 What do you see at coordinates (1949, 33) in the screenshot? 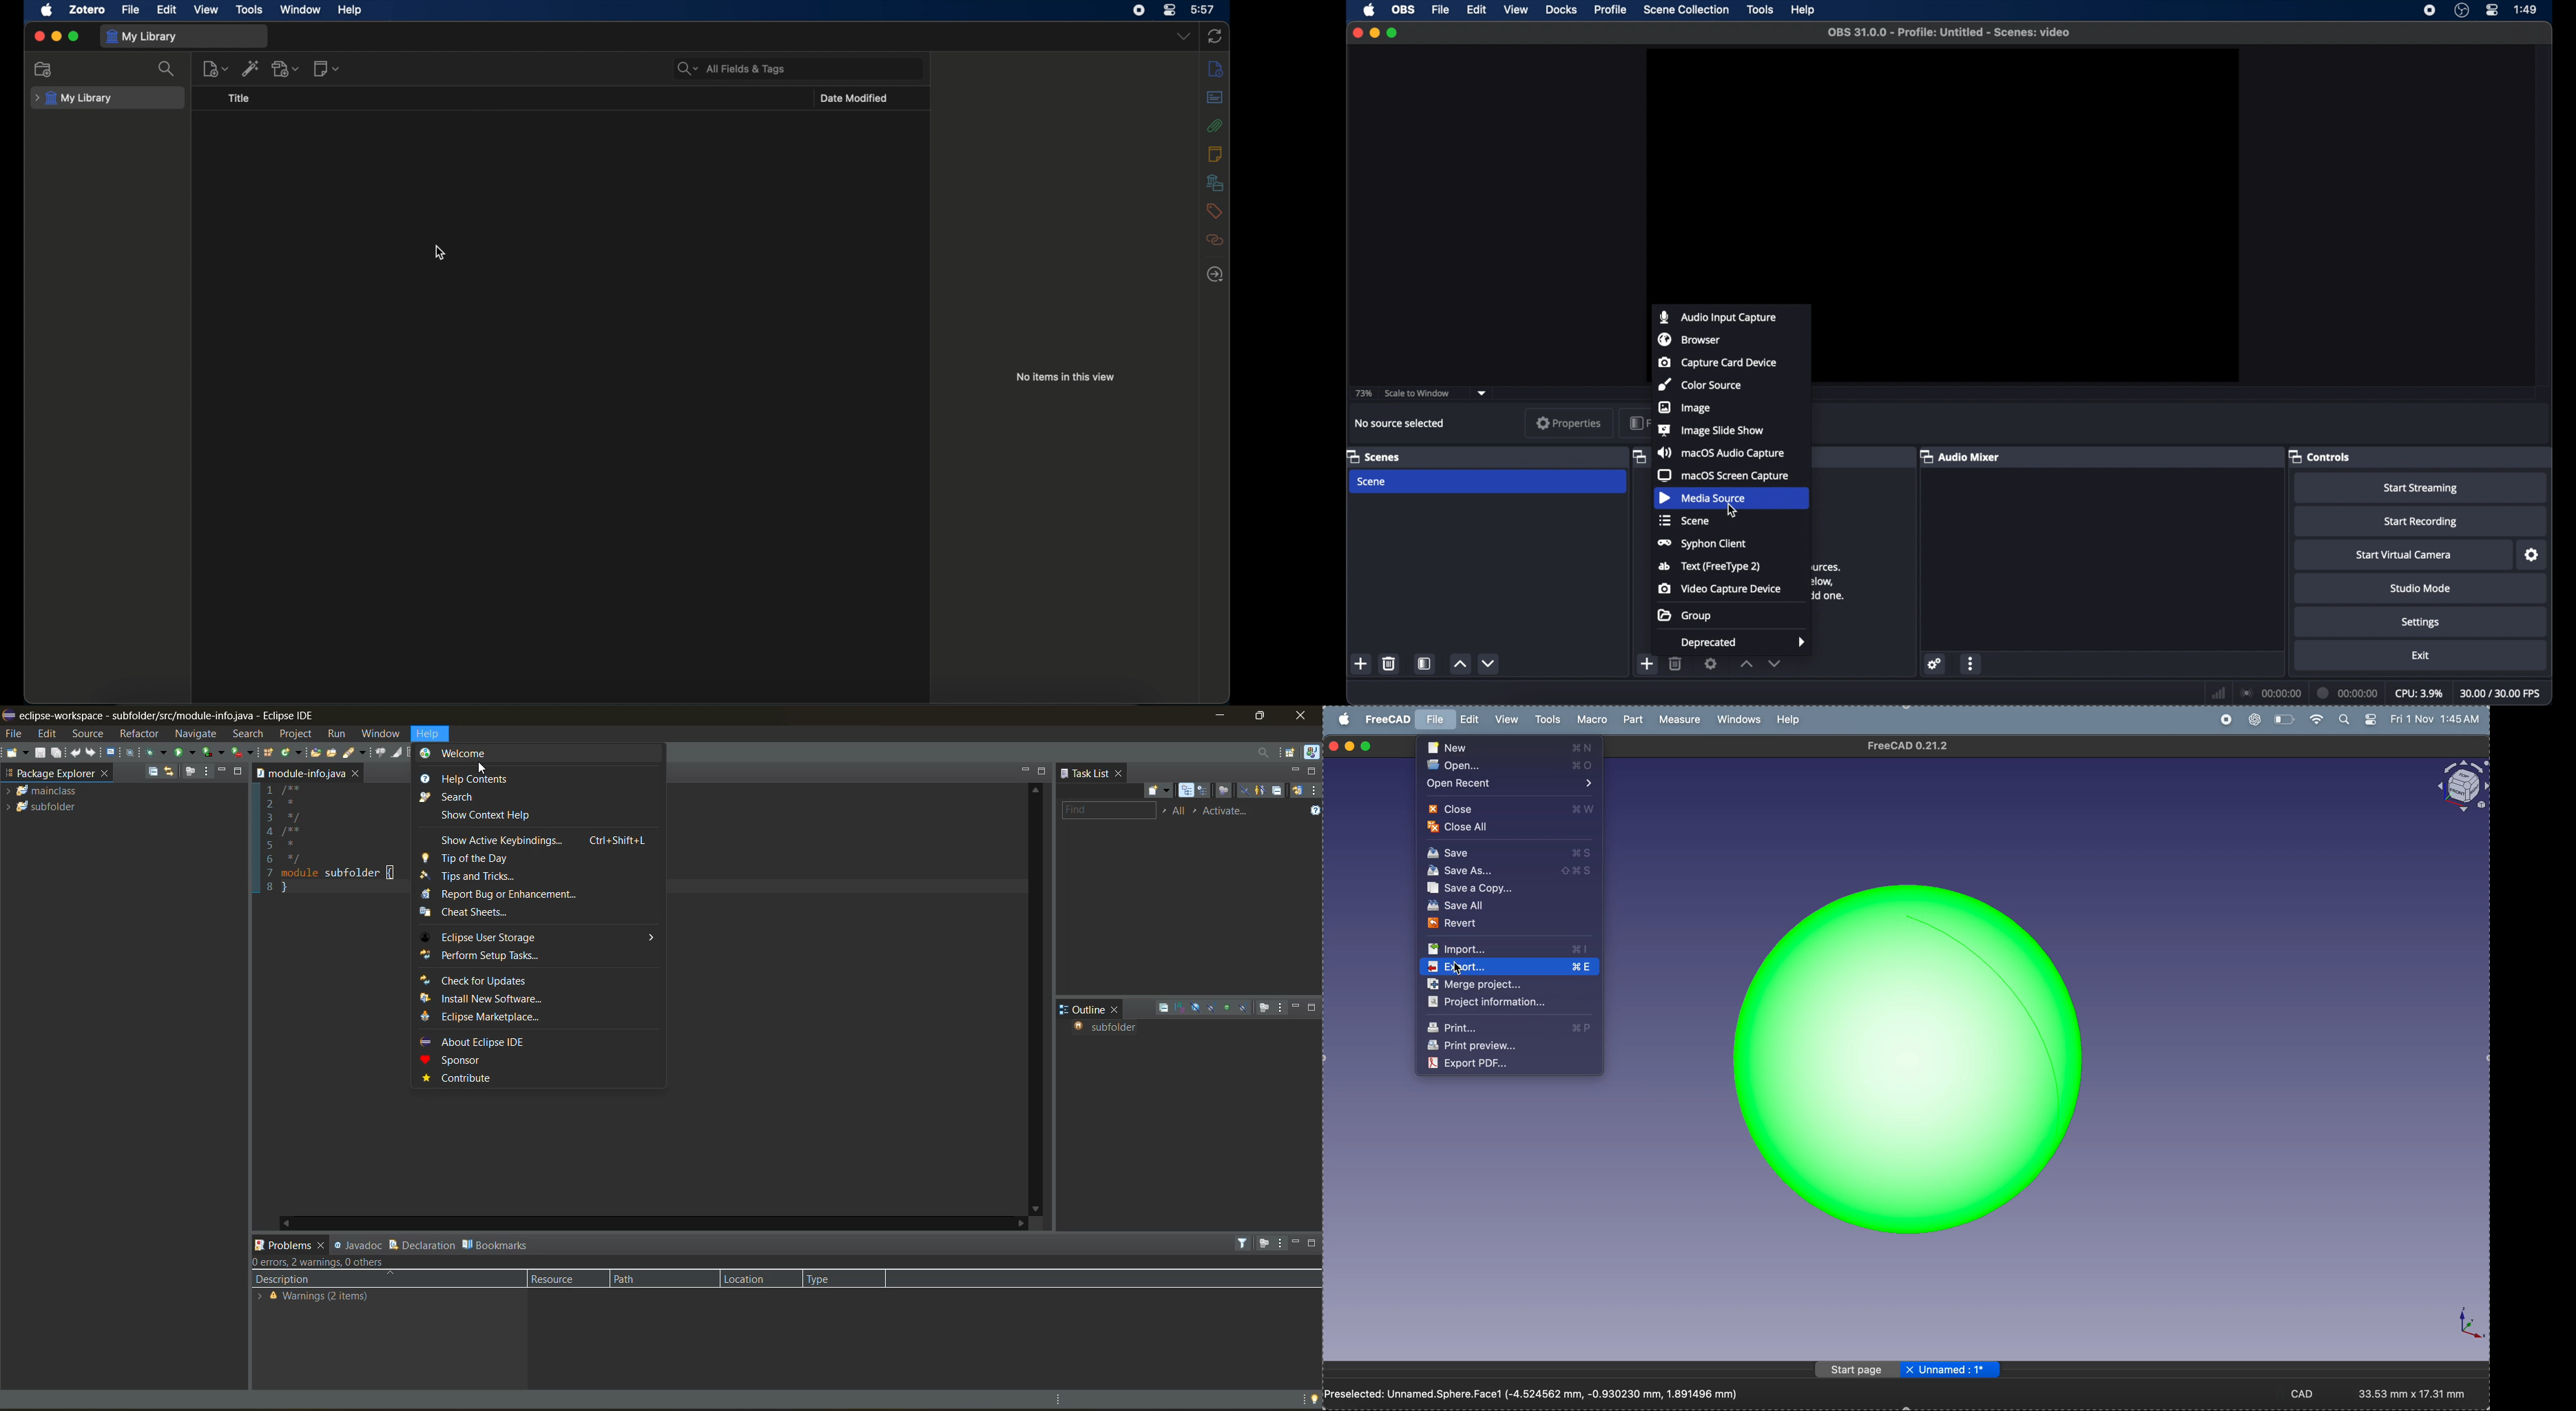
I see `OBS 31.0.0 - Profile: Untitled - Scenes: video` at bounding box center [1949, 33].